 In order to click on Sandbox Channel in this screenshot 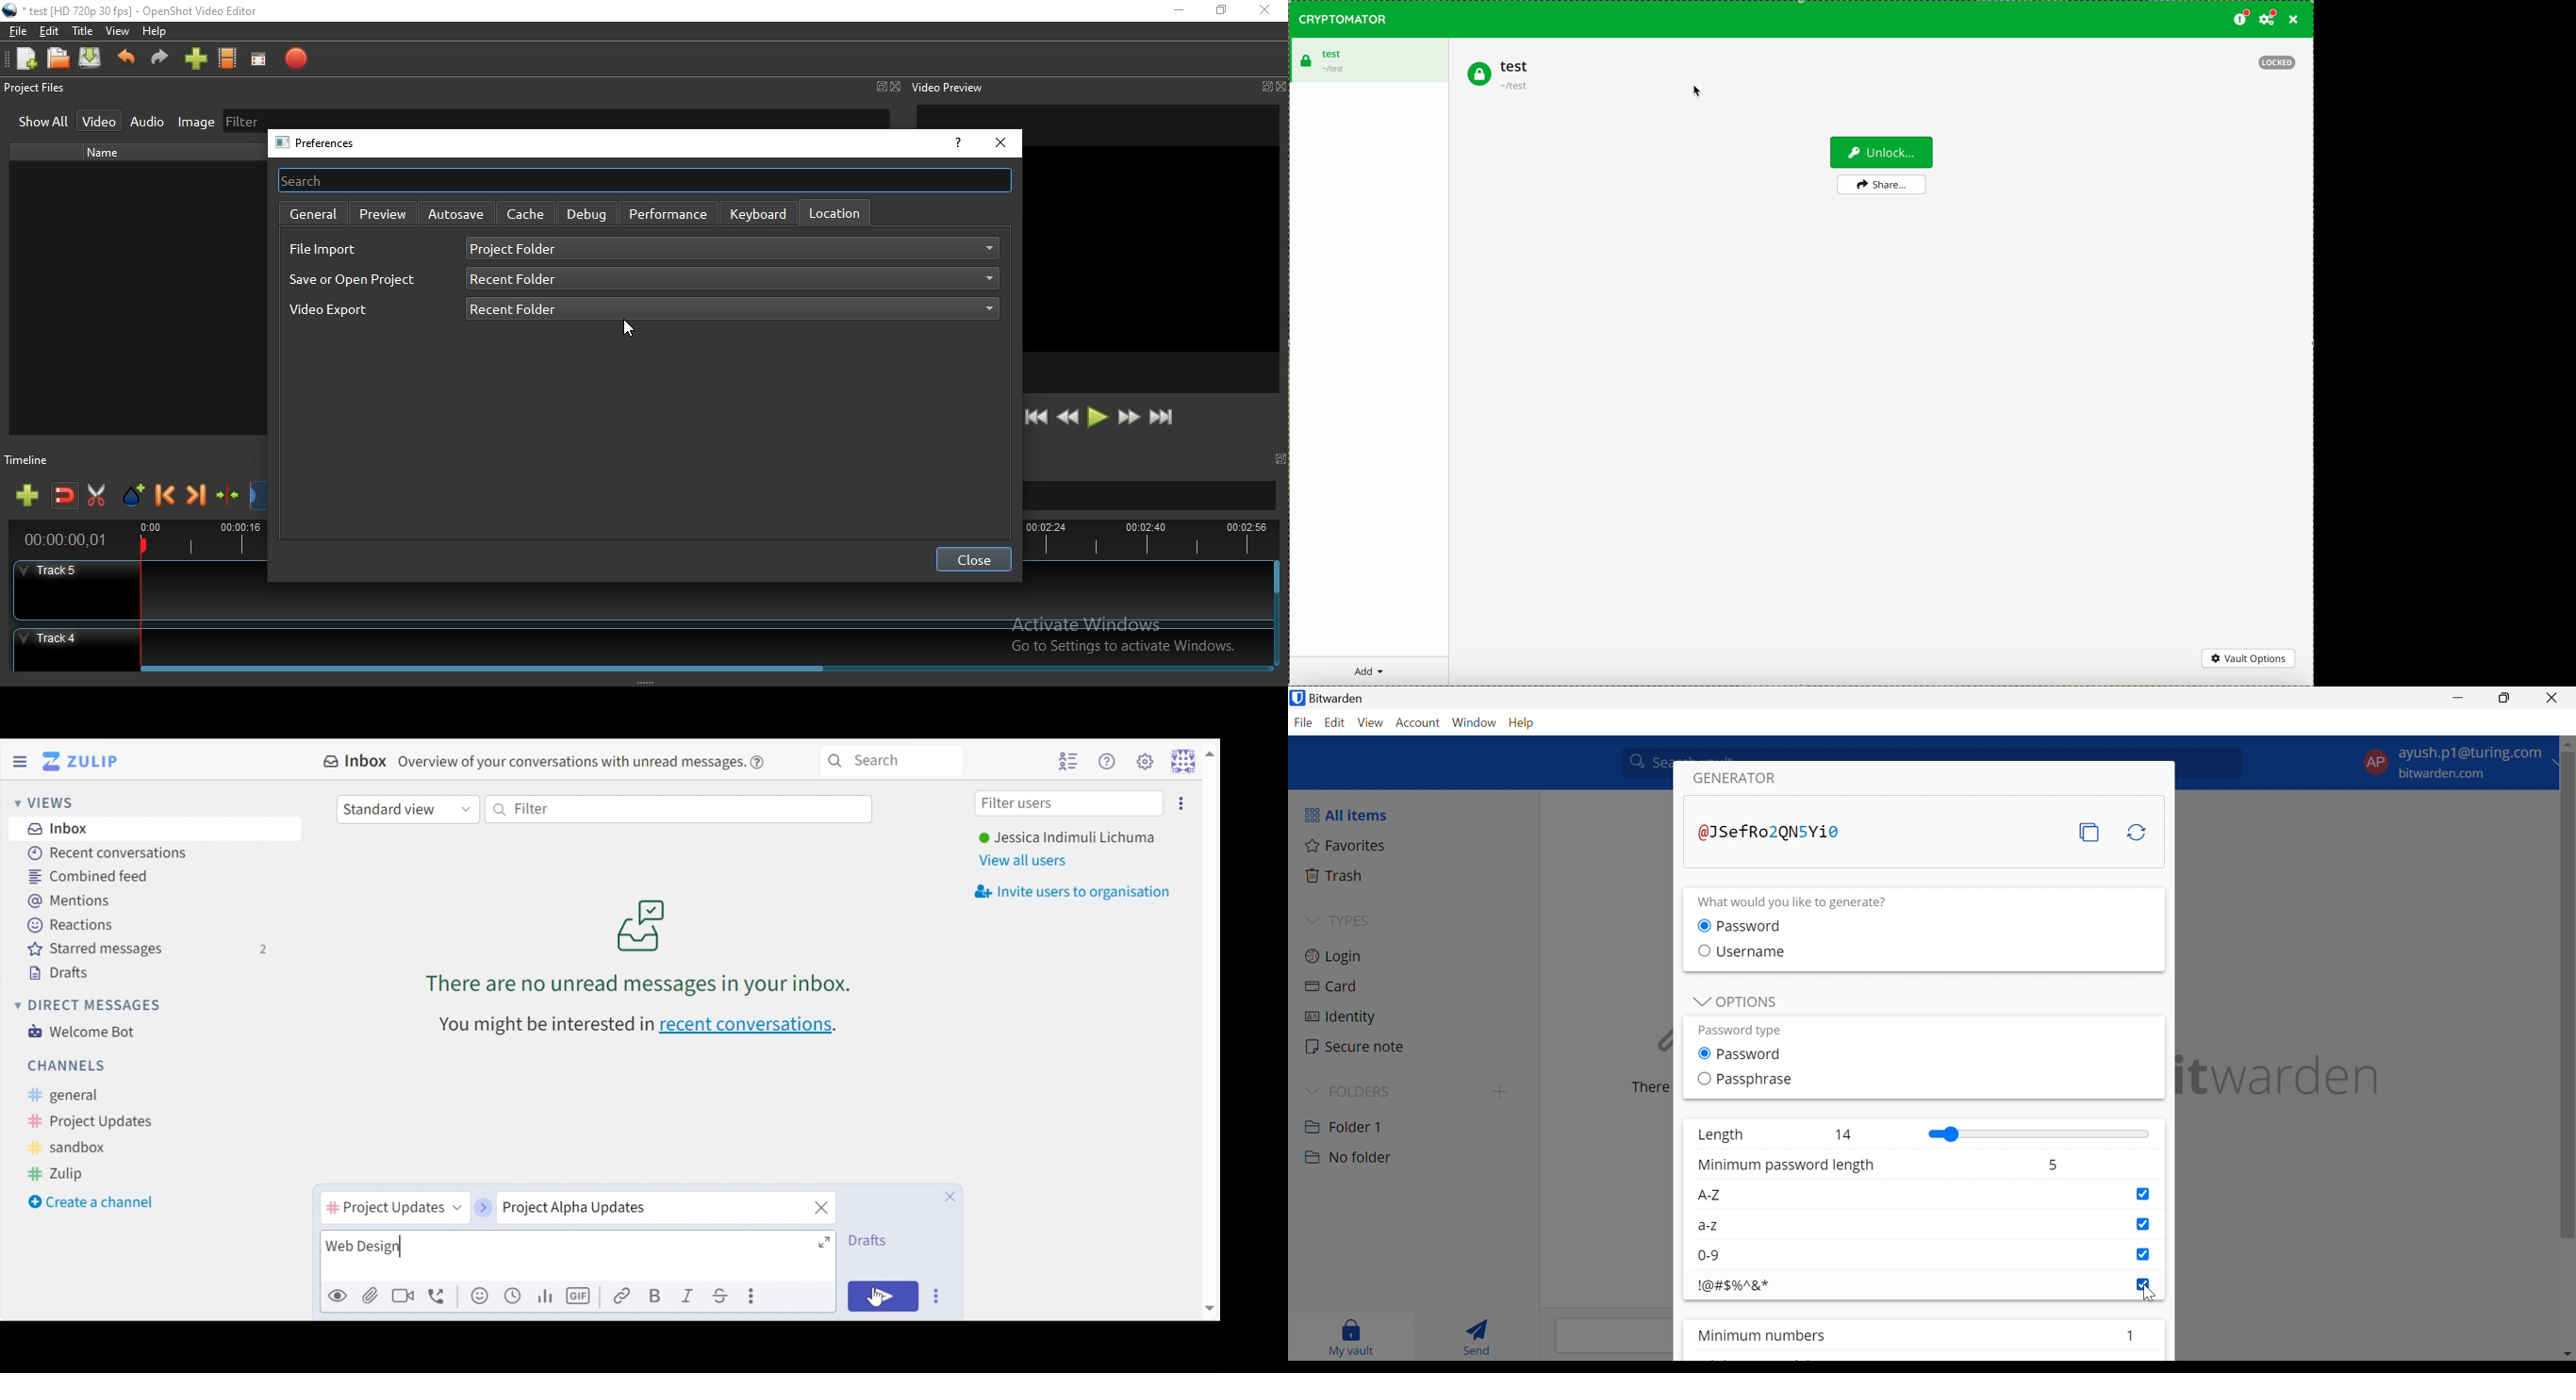, I will do `click(72, 1150)`.